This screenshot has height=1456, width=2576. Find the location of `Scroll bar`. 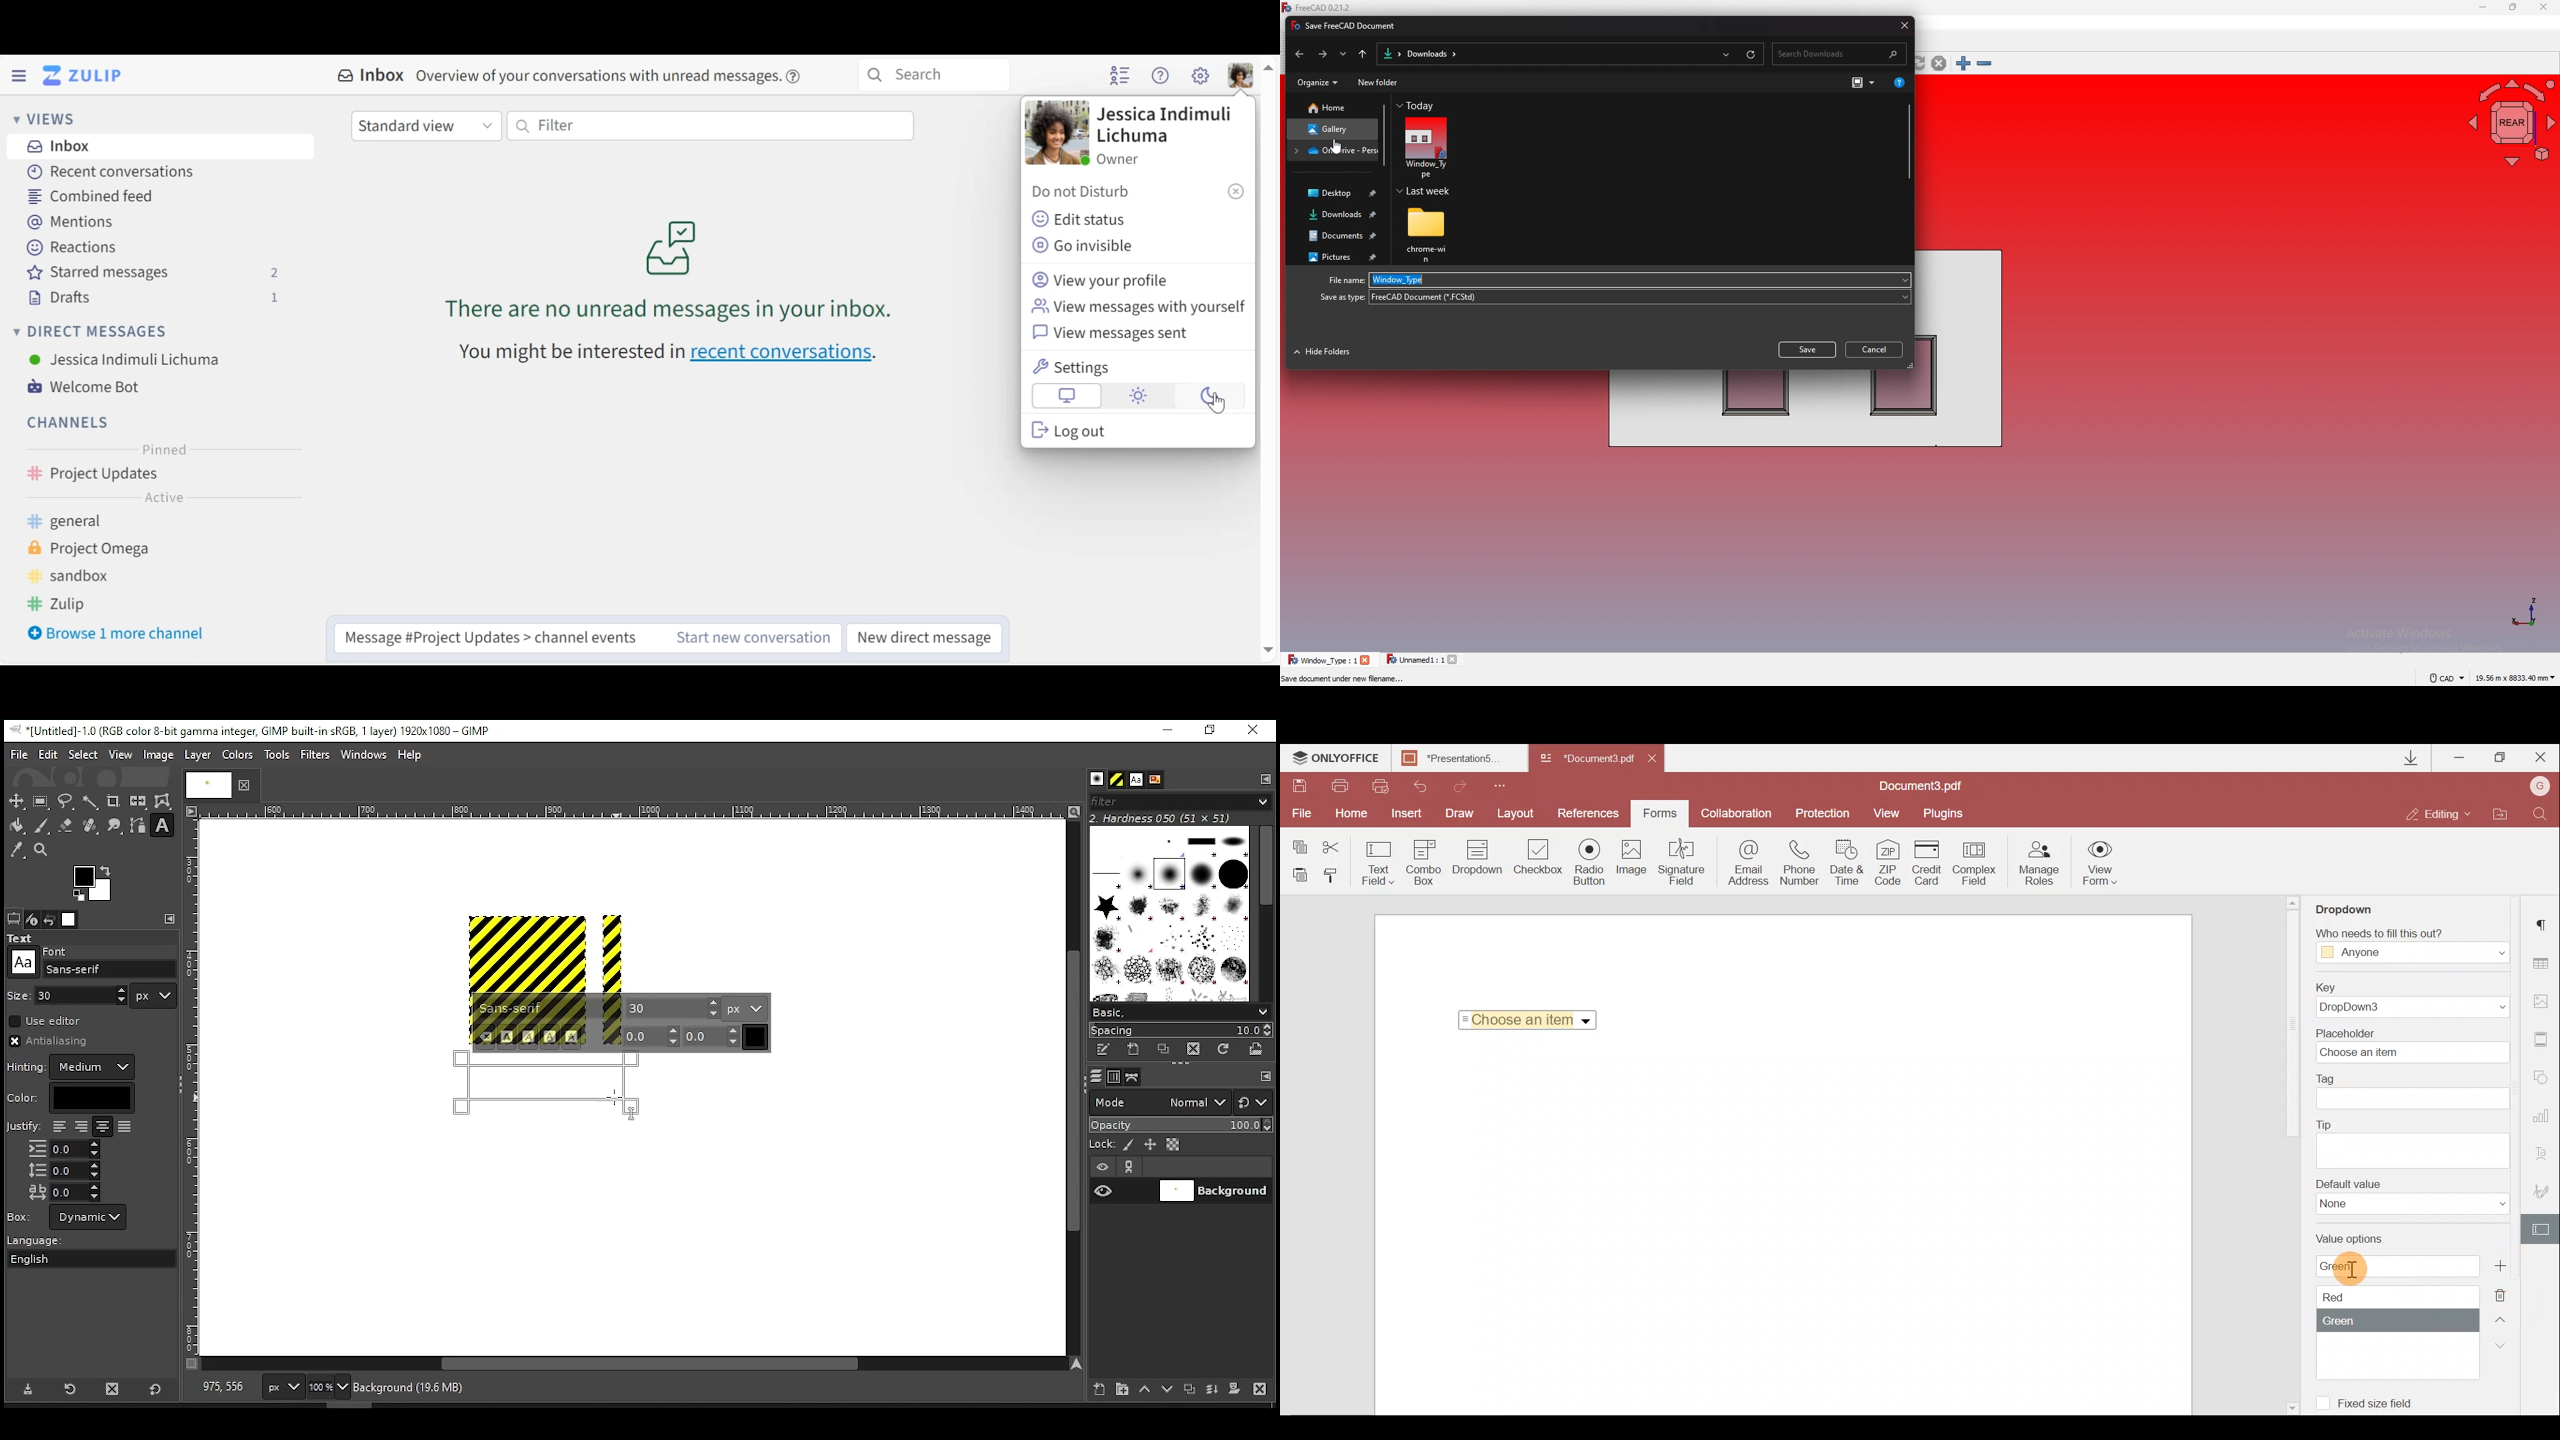

Scroll bar is located at coordinates (2291, 1027).